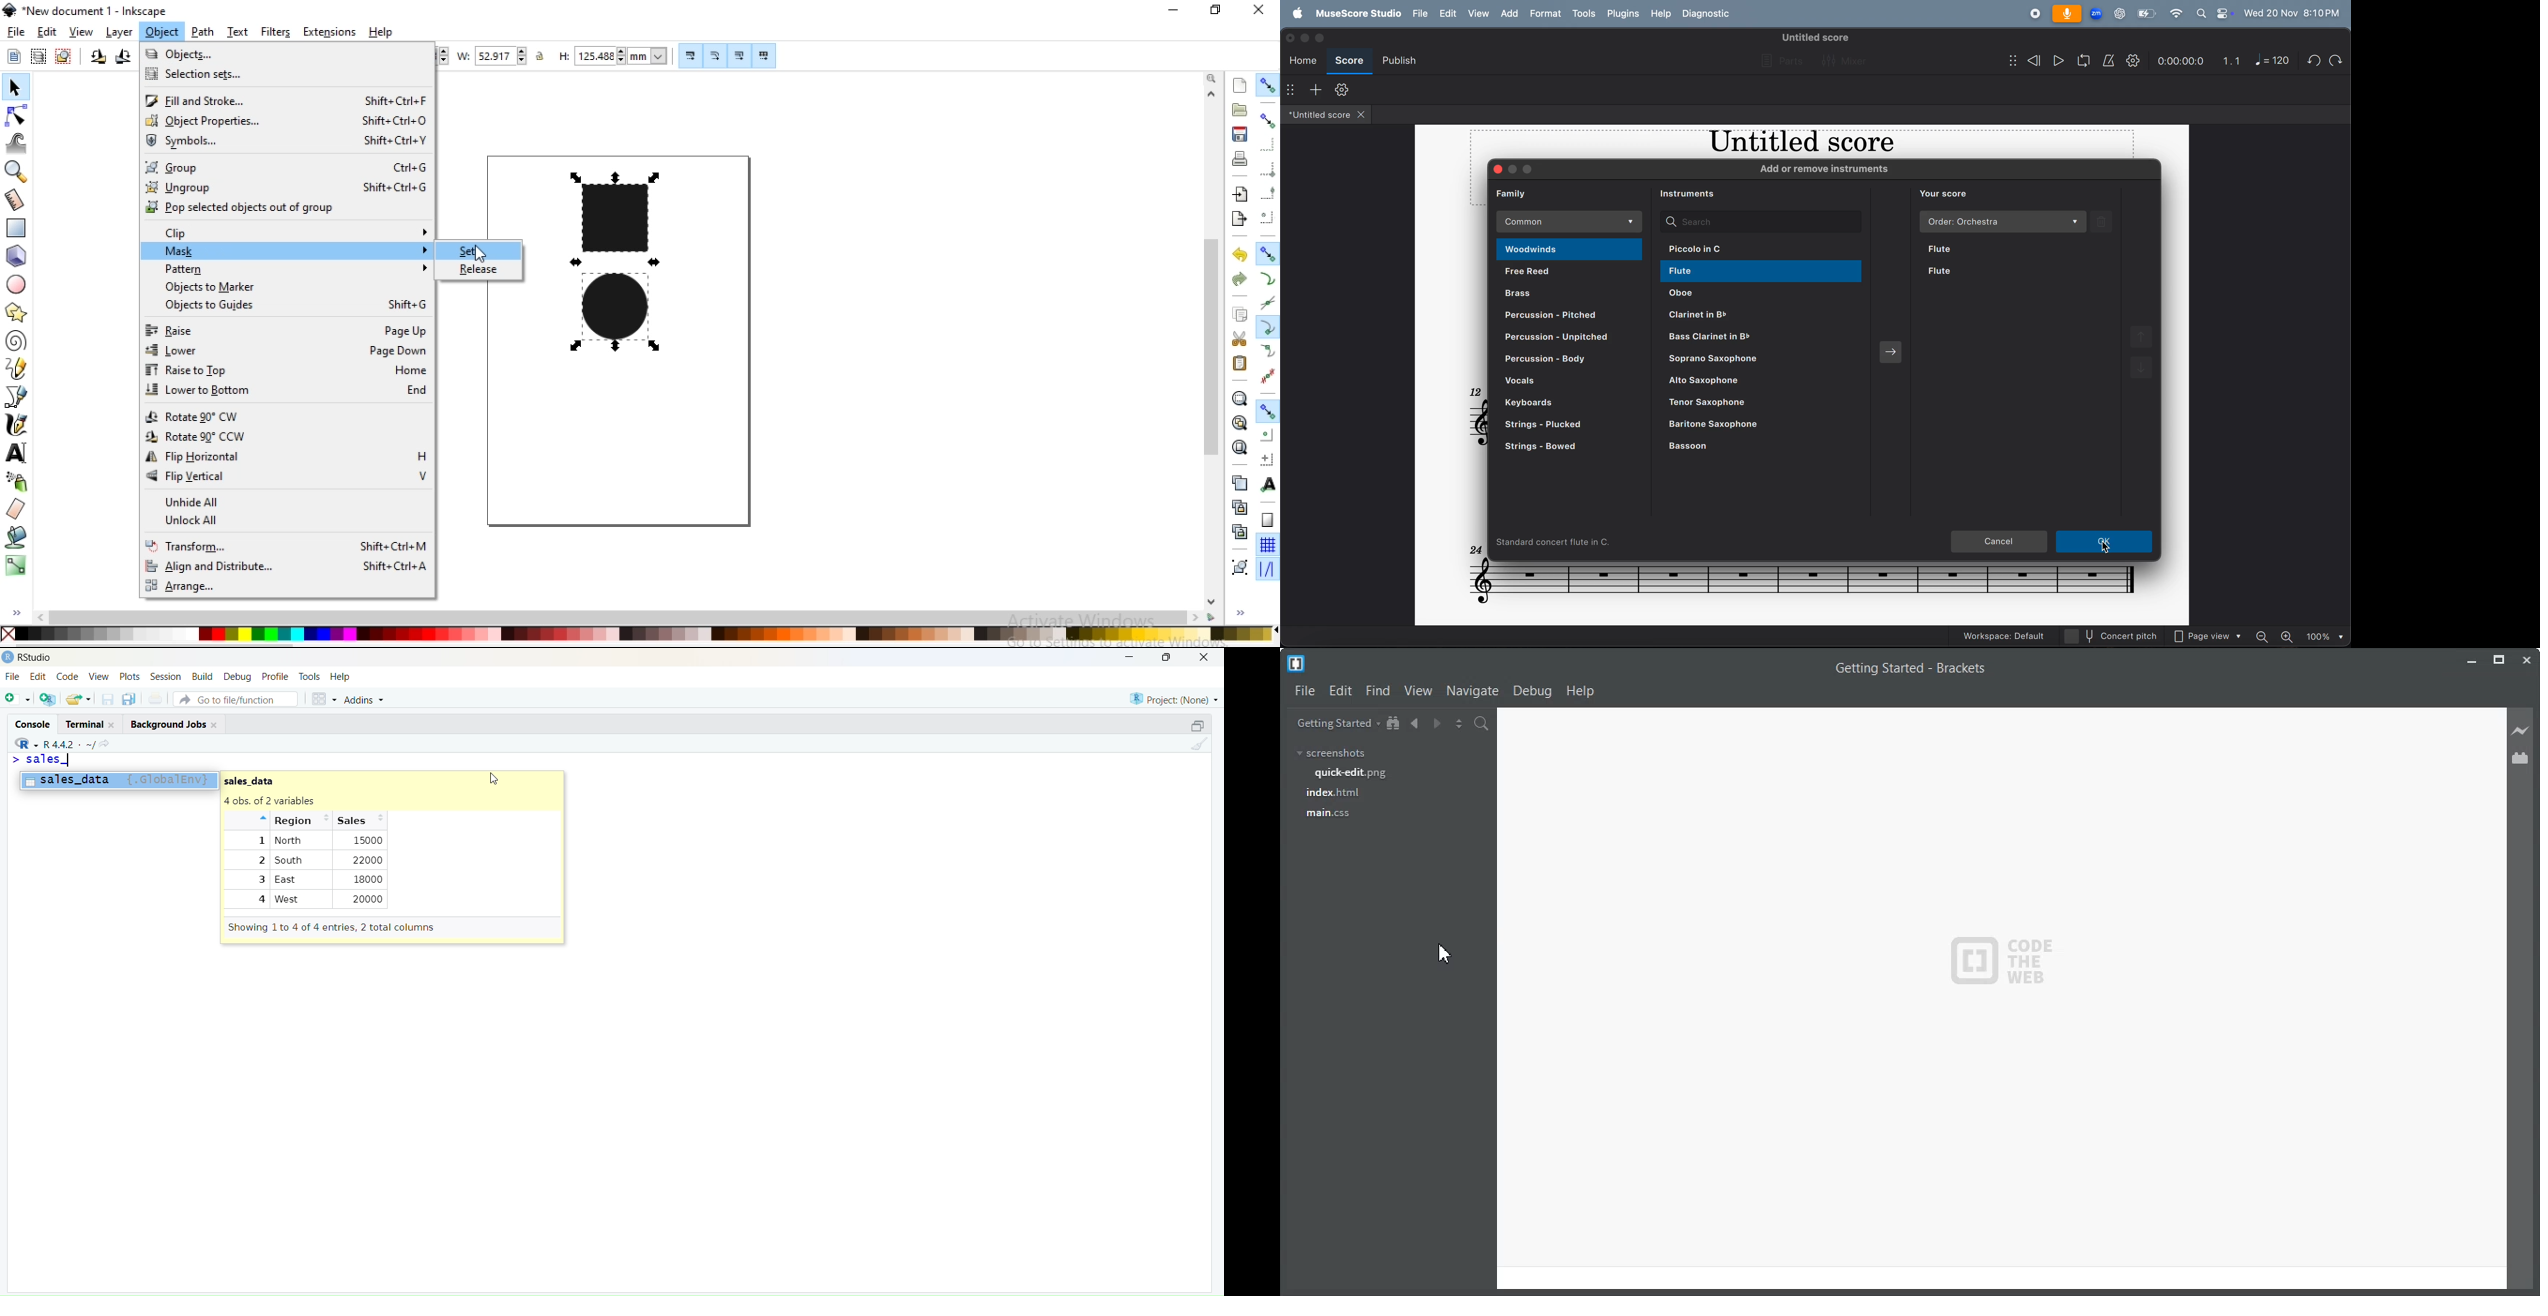  What do you see at coordinates (1238, 508) in the screenshot?
I see `create aclone` at bounding box center [1238, 508].